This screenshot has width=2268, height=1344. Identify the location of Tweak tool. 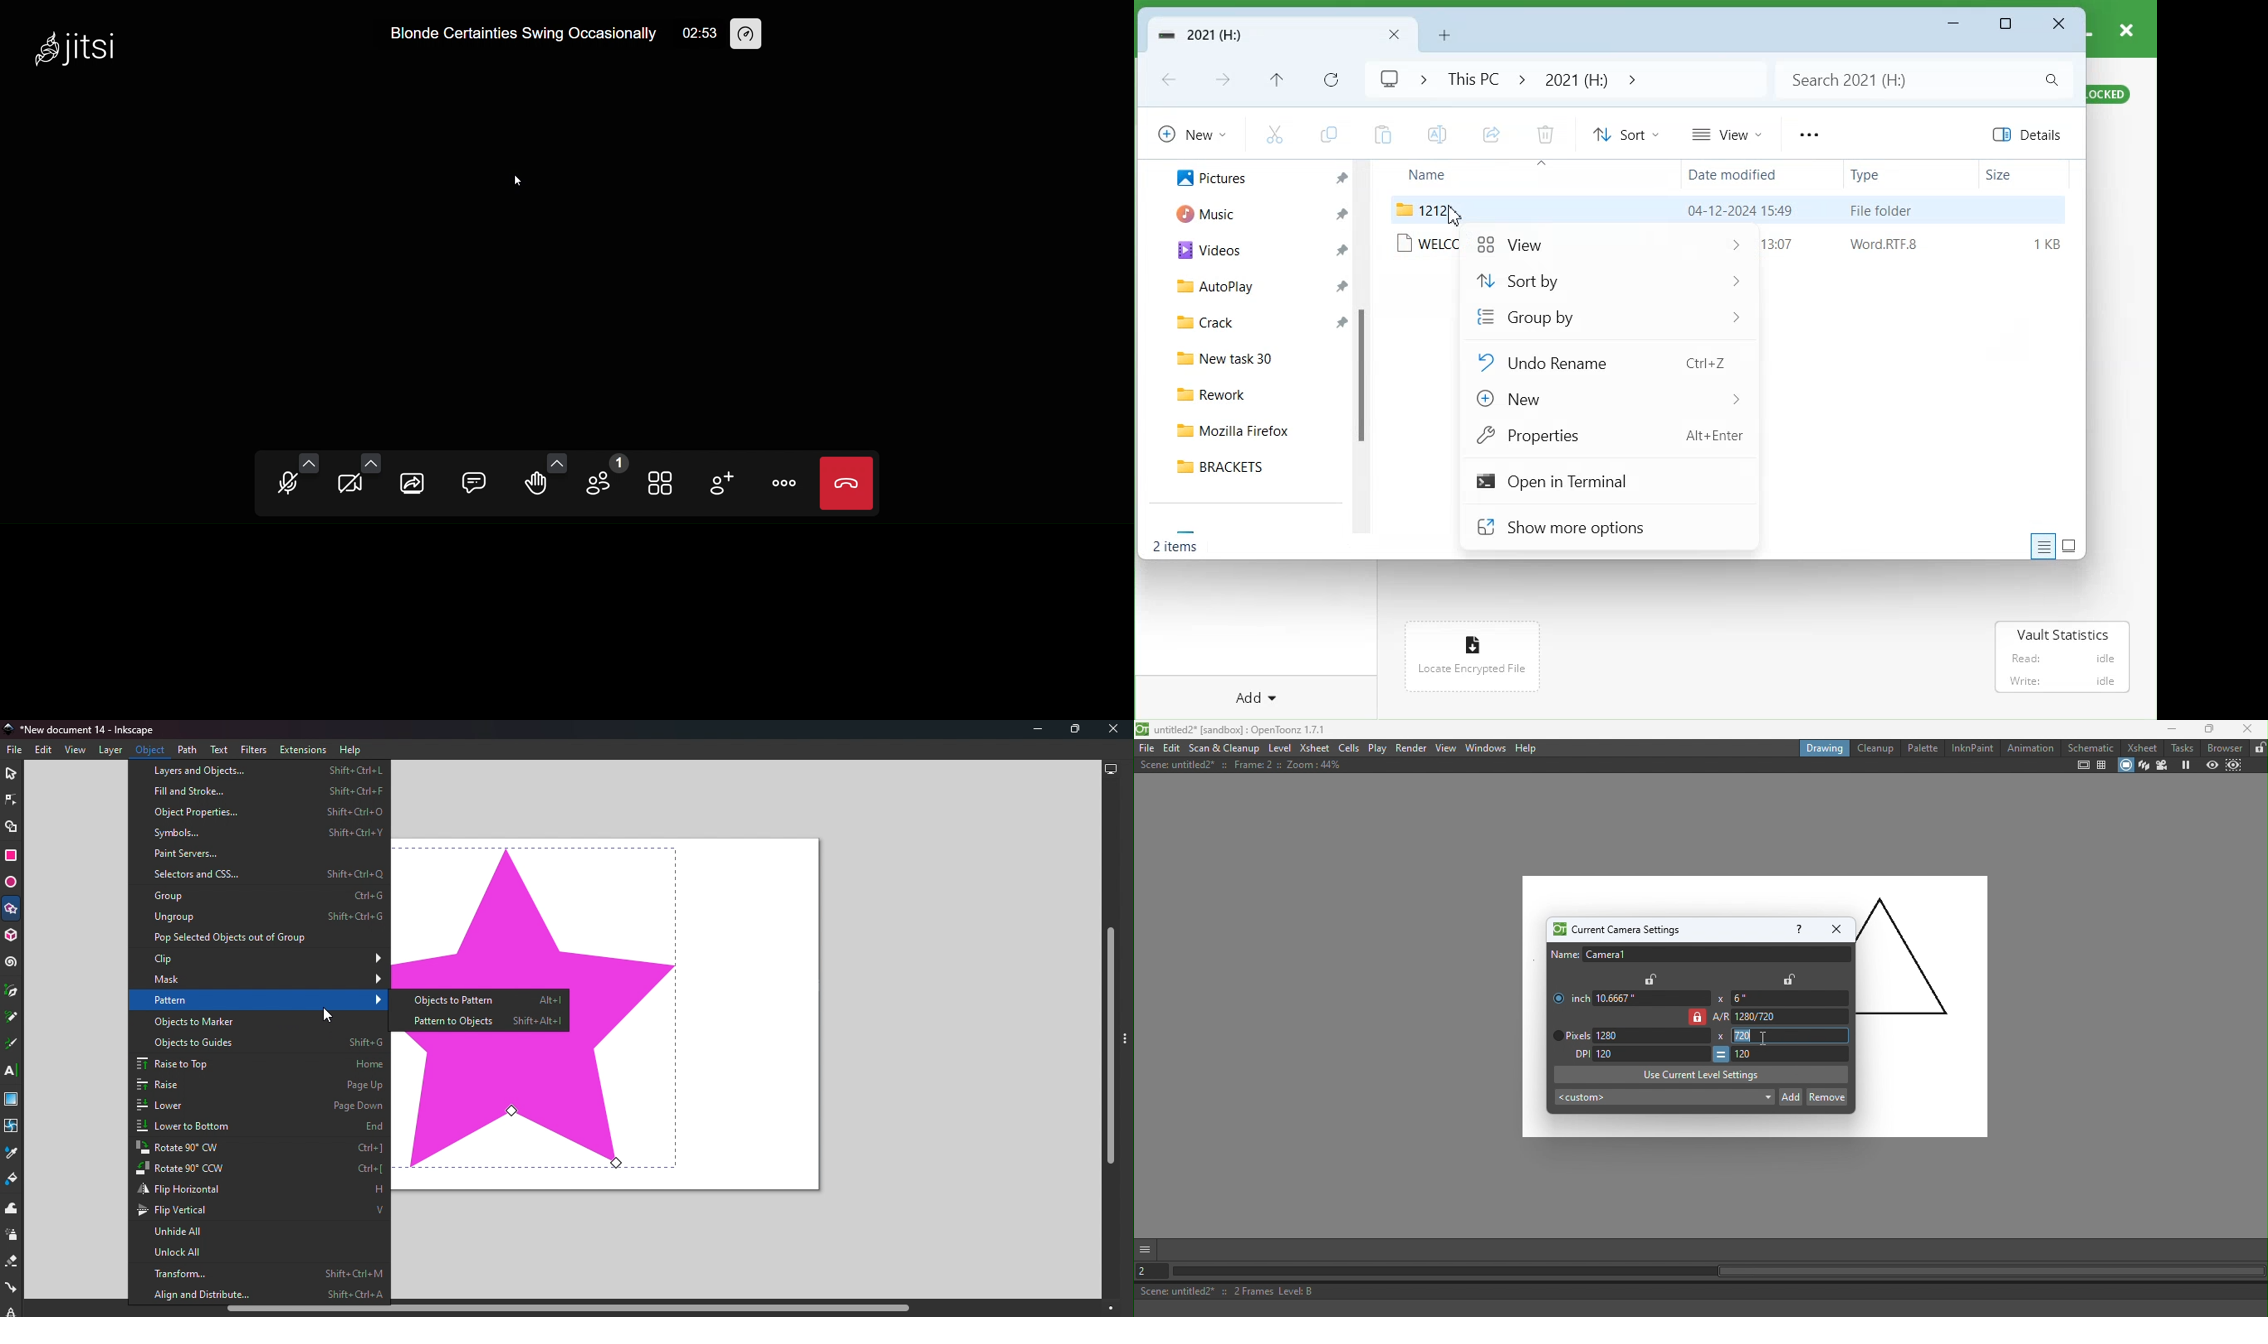
(14, 1210).